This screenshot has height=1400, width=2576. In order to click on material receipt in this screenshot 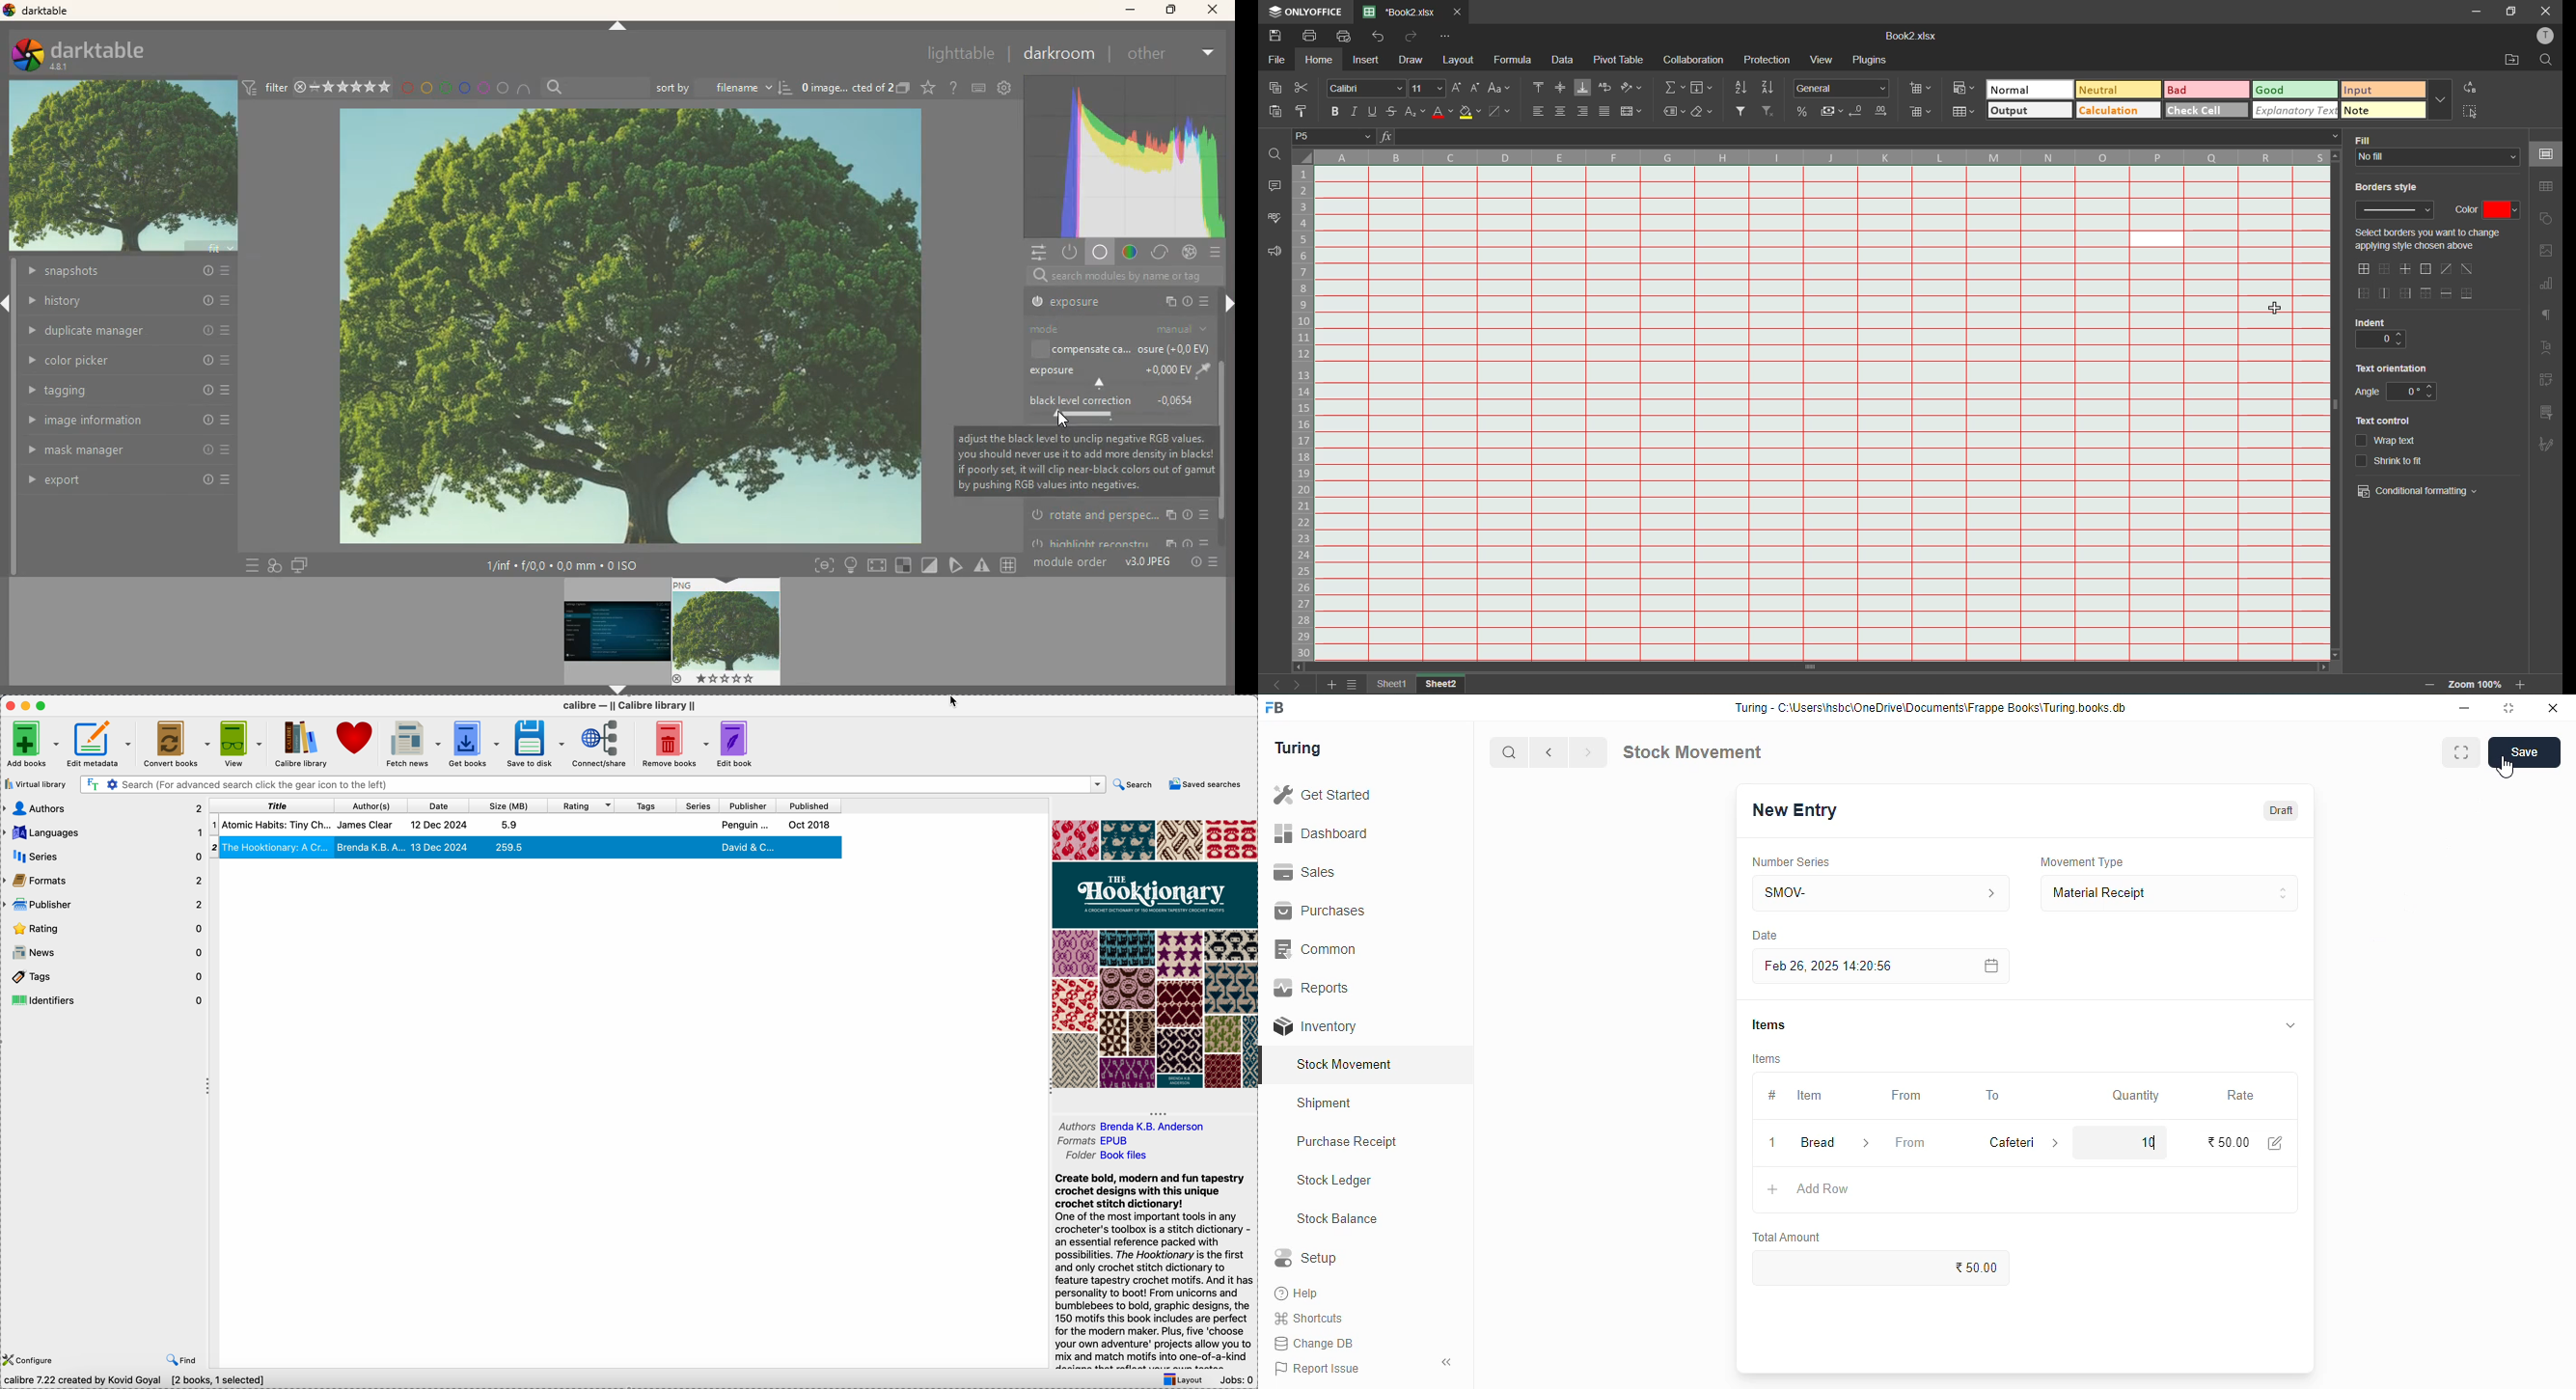, I will do `click(2169, 893)`.